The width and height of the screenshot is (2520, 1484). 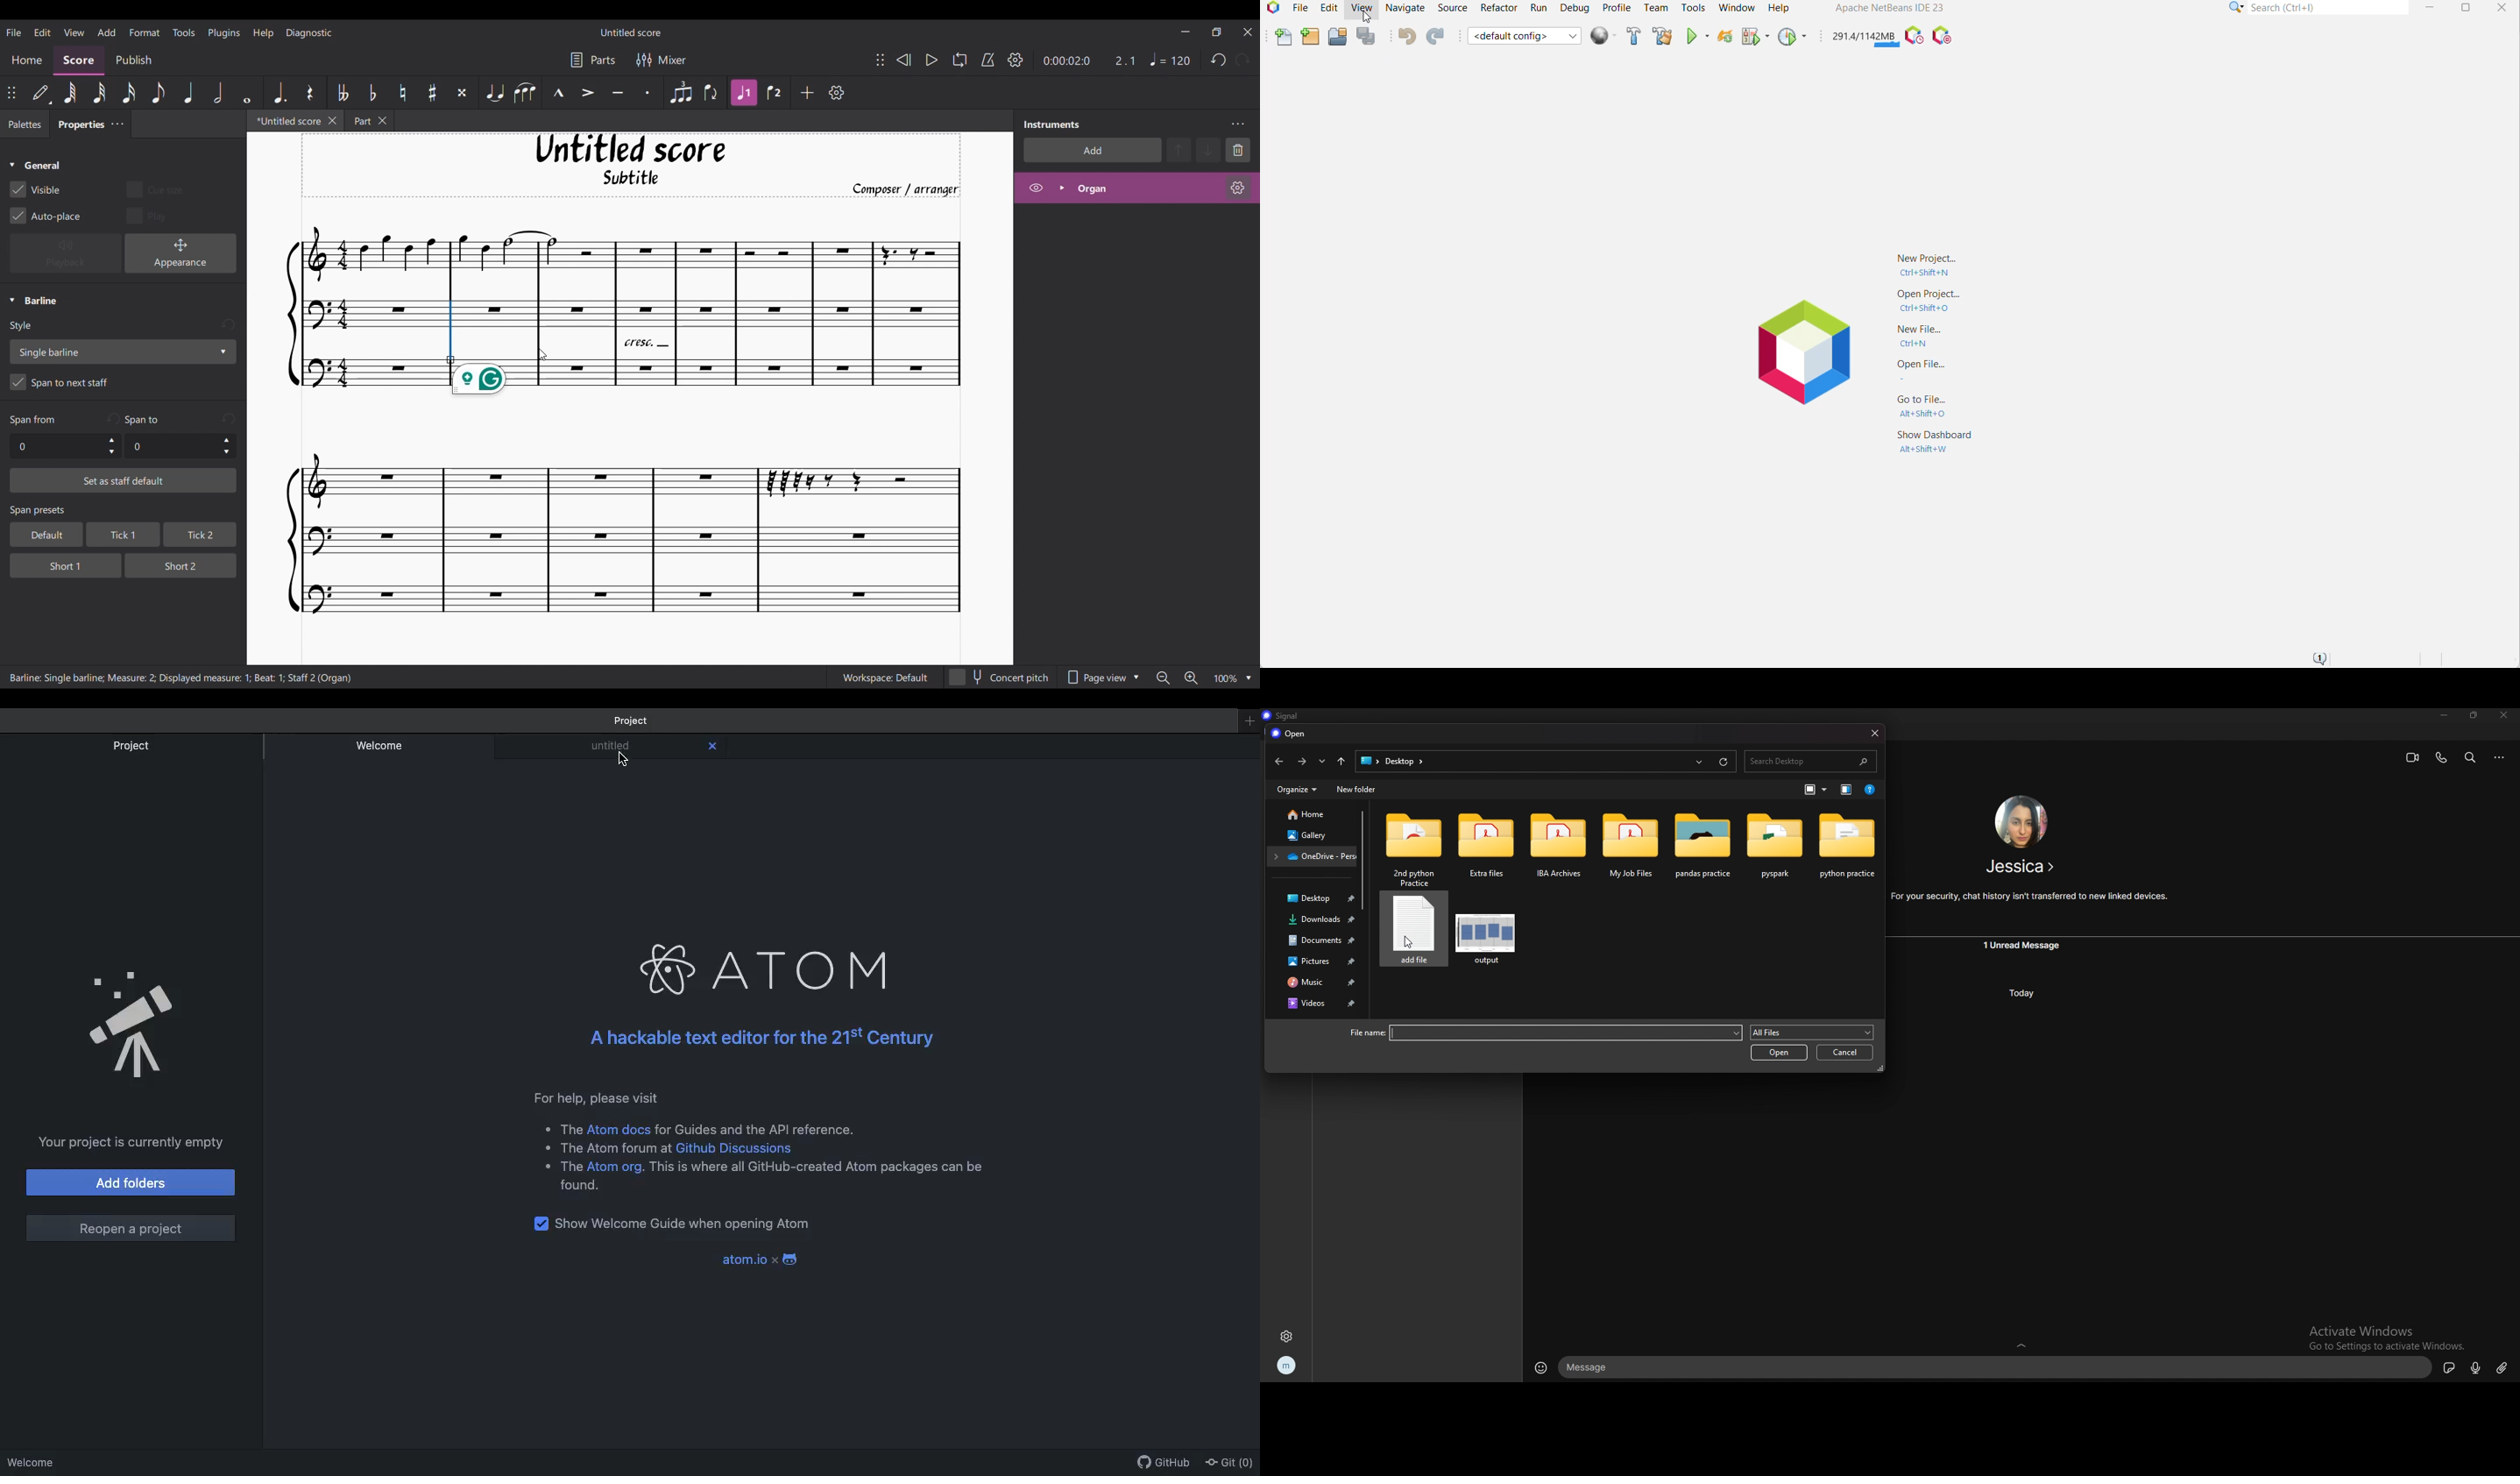 I want to click on Minimize, so click(x=1185, y=32).